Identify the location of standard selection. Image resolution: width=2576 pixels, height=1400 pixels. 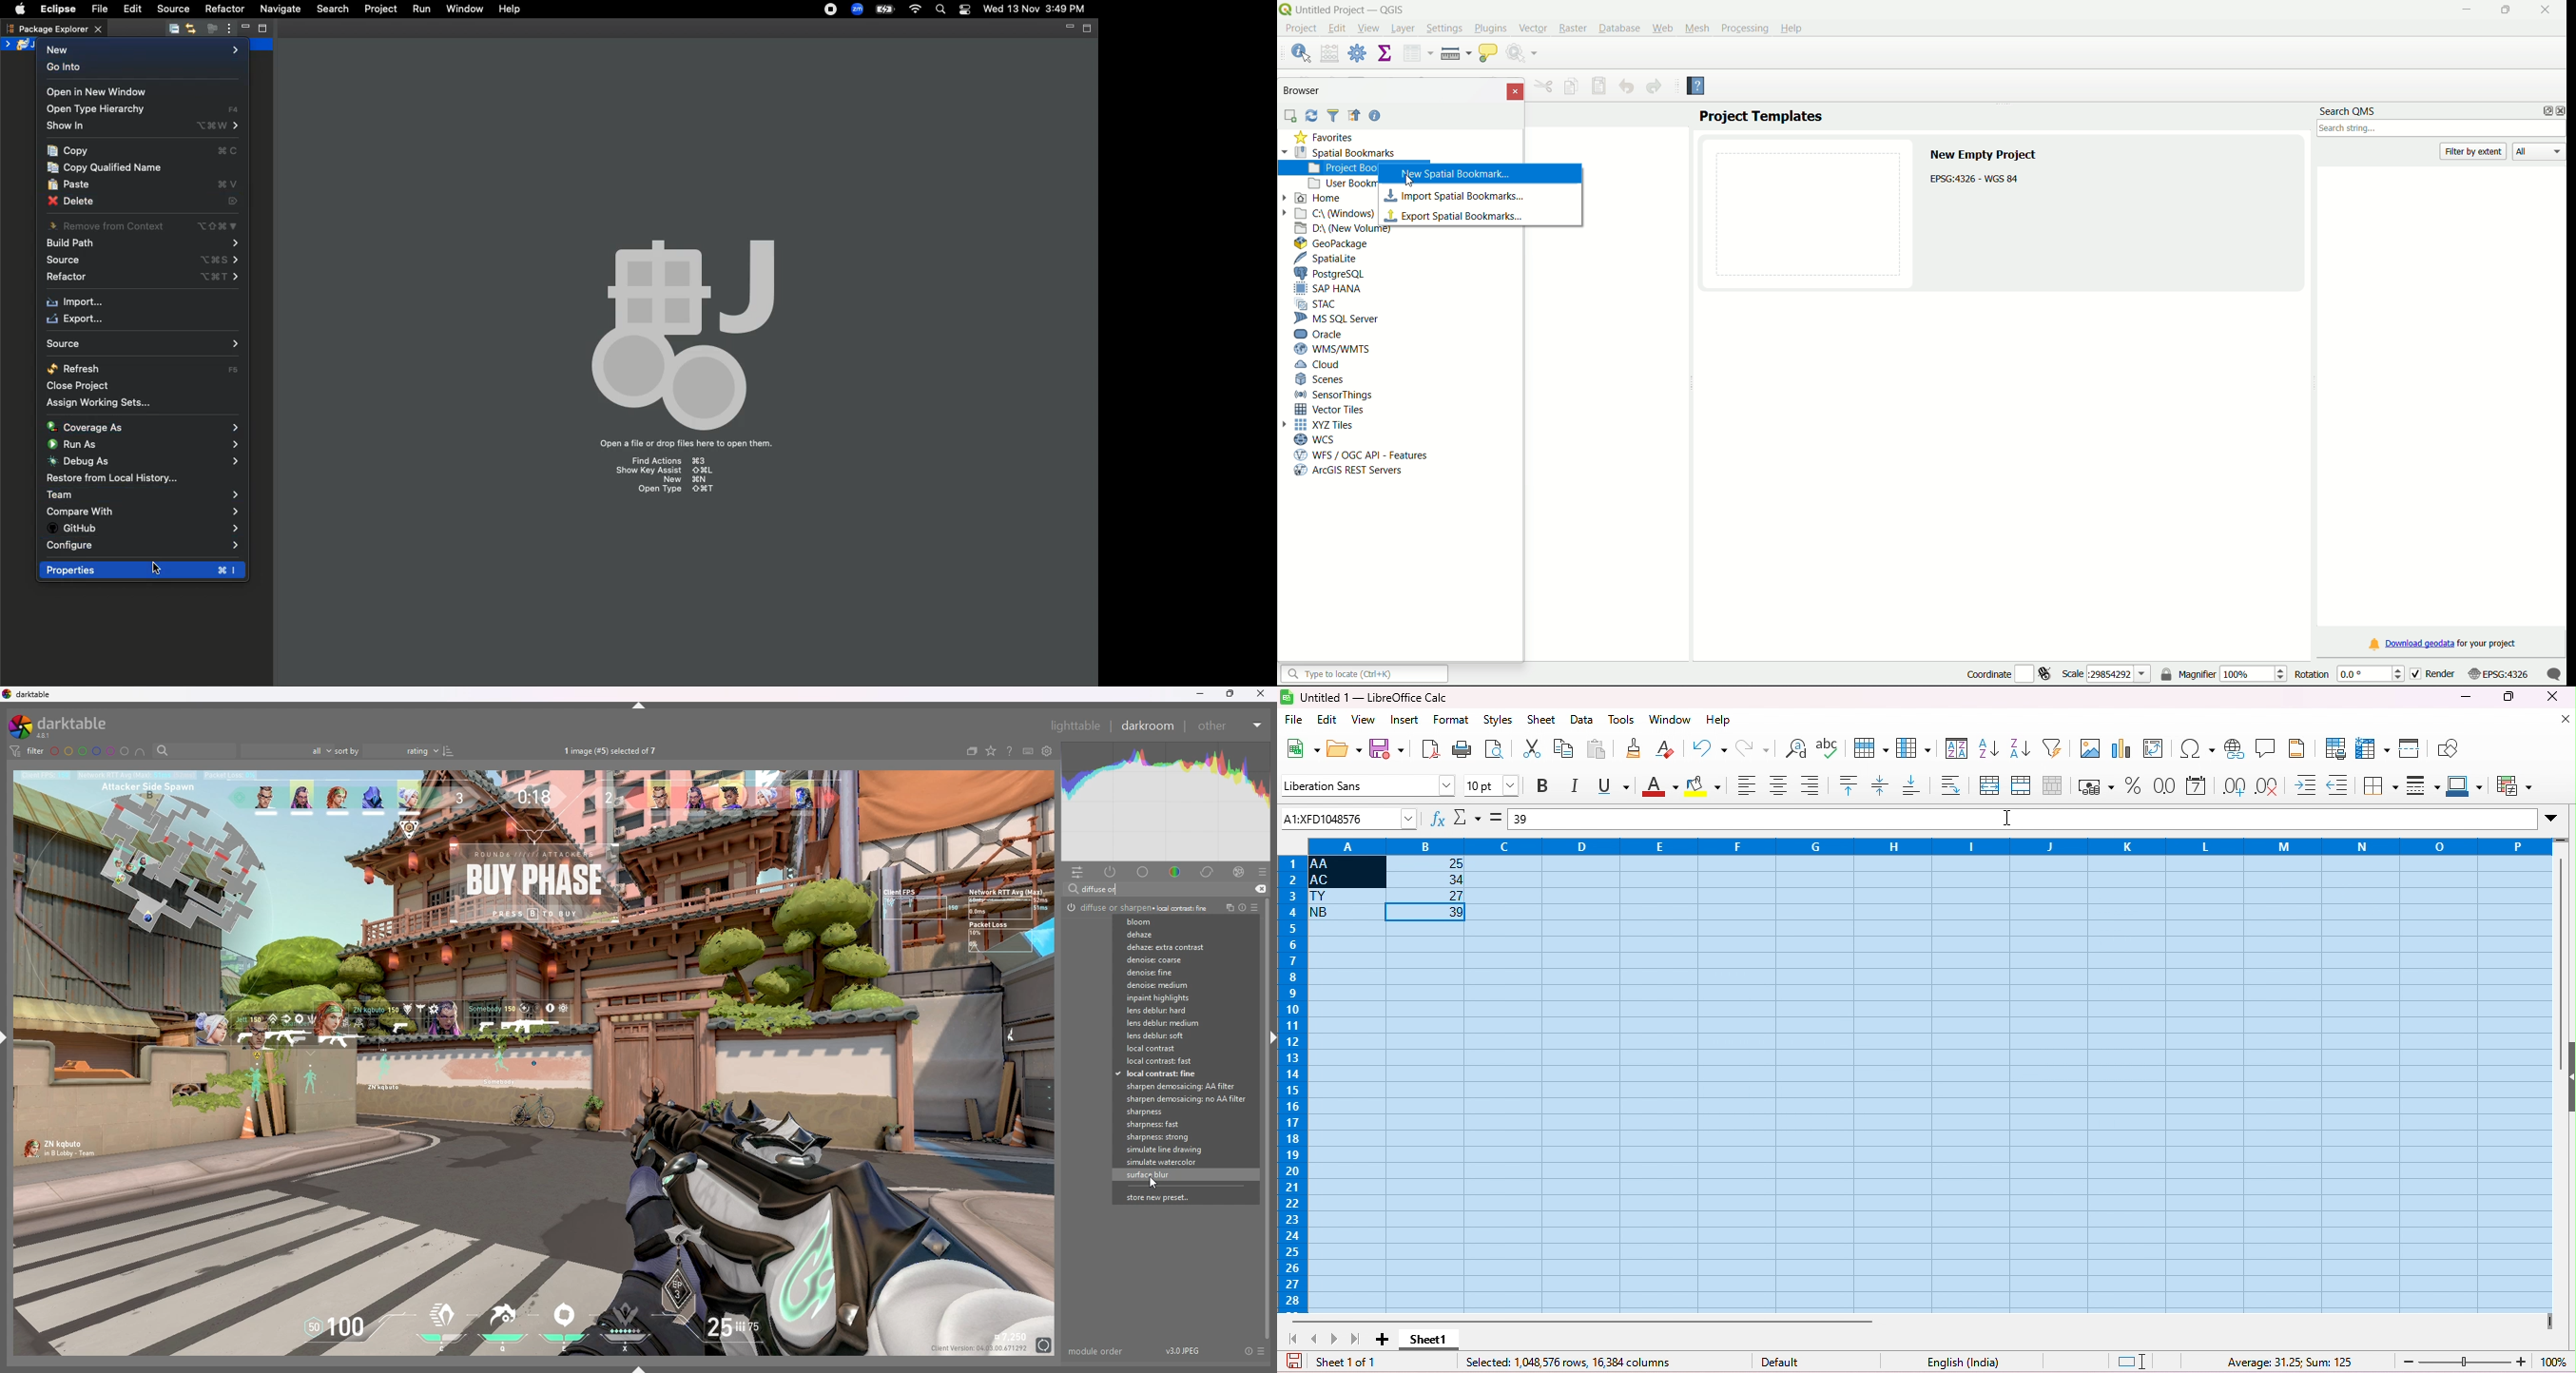
(2132, 1363).